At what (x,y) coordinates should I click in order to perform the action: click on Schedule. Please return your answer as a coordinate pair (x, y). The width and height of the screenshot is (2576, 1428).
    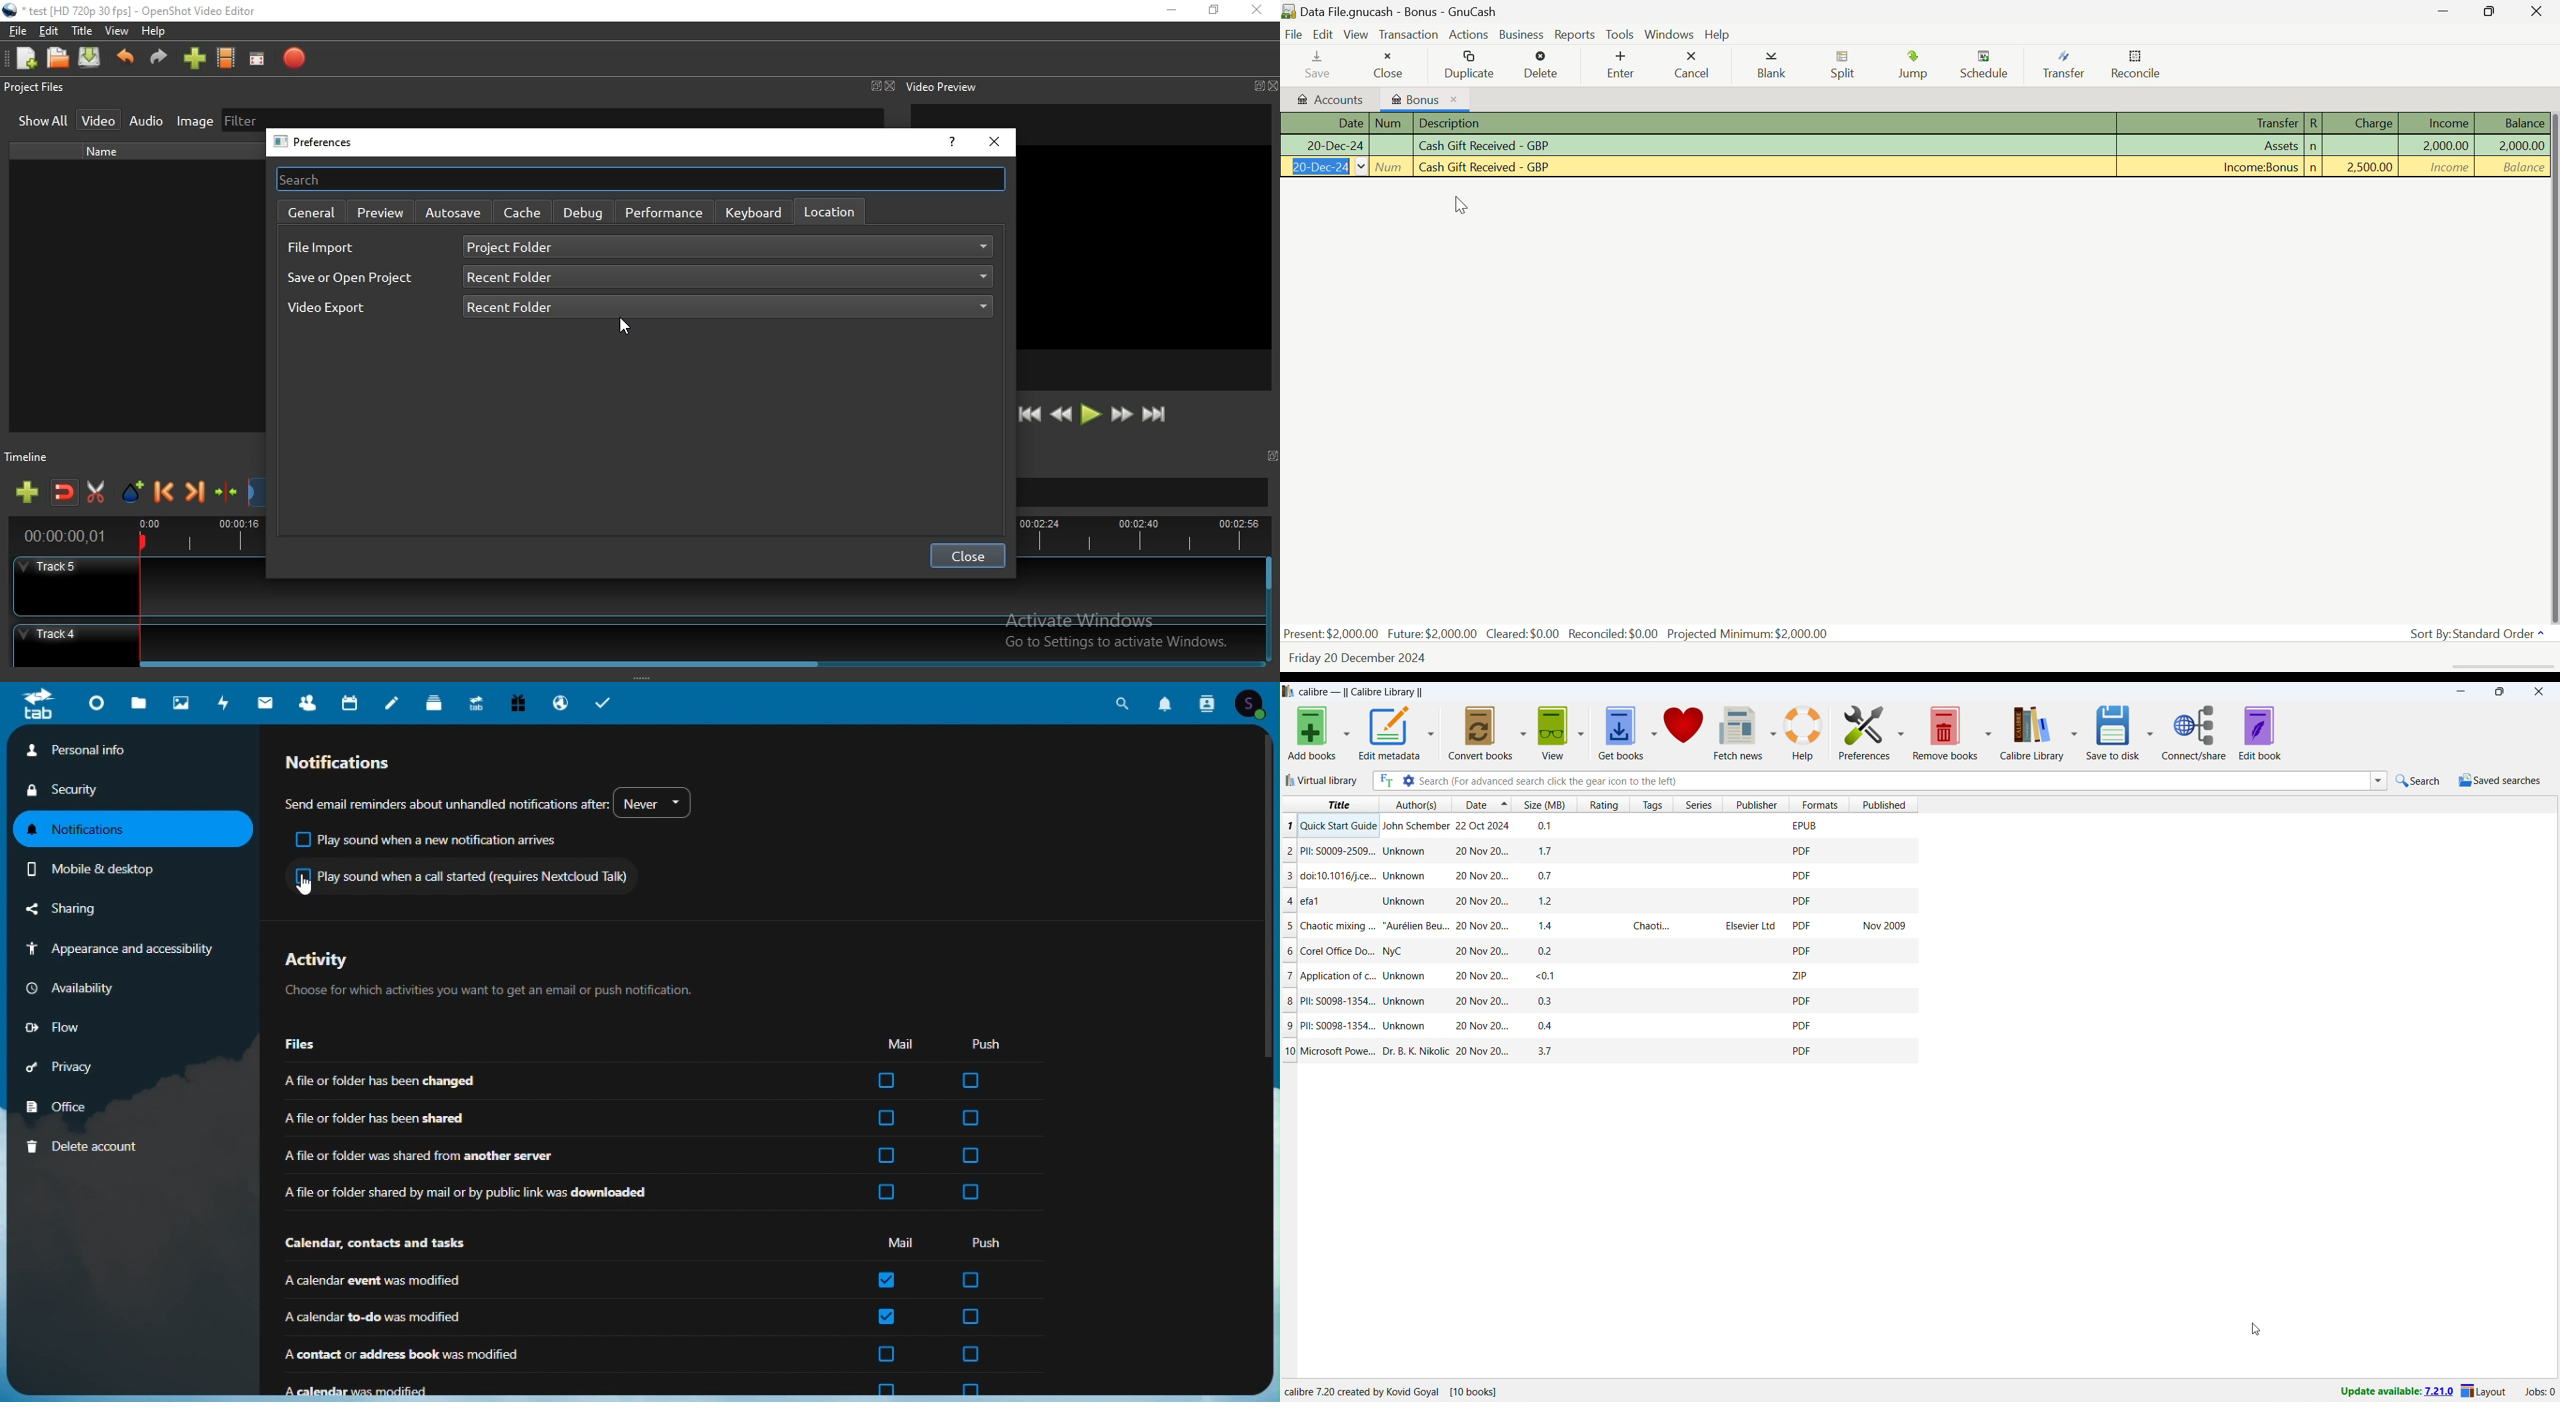
    Looking at the image, I should click on (1988, 65).